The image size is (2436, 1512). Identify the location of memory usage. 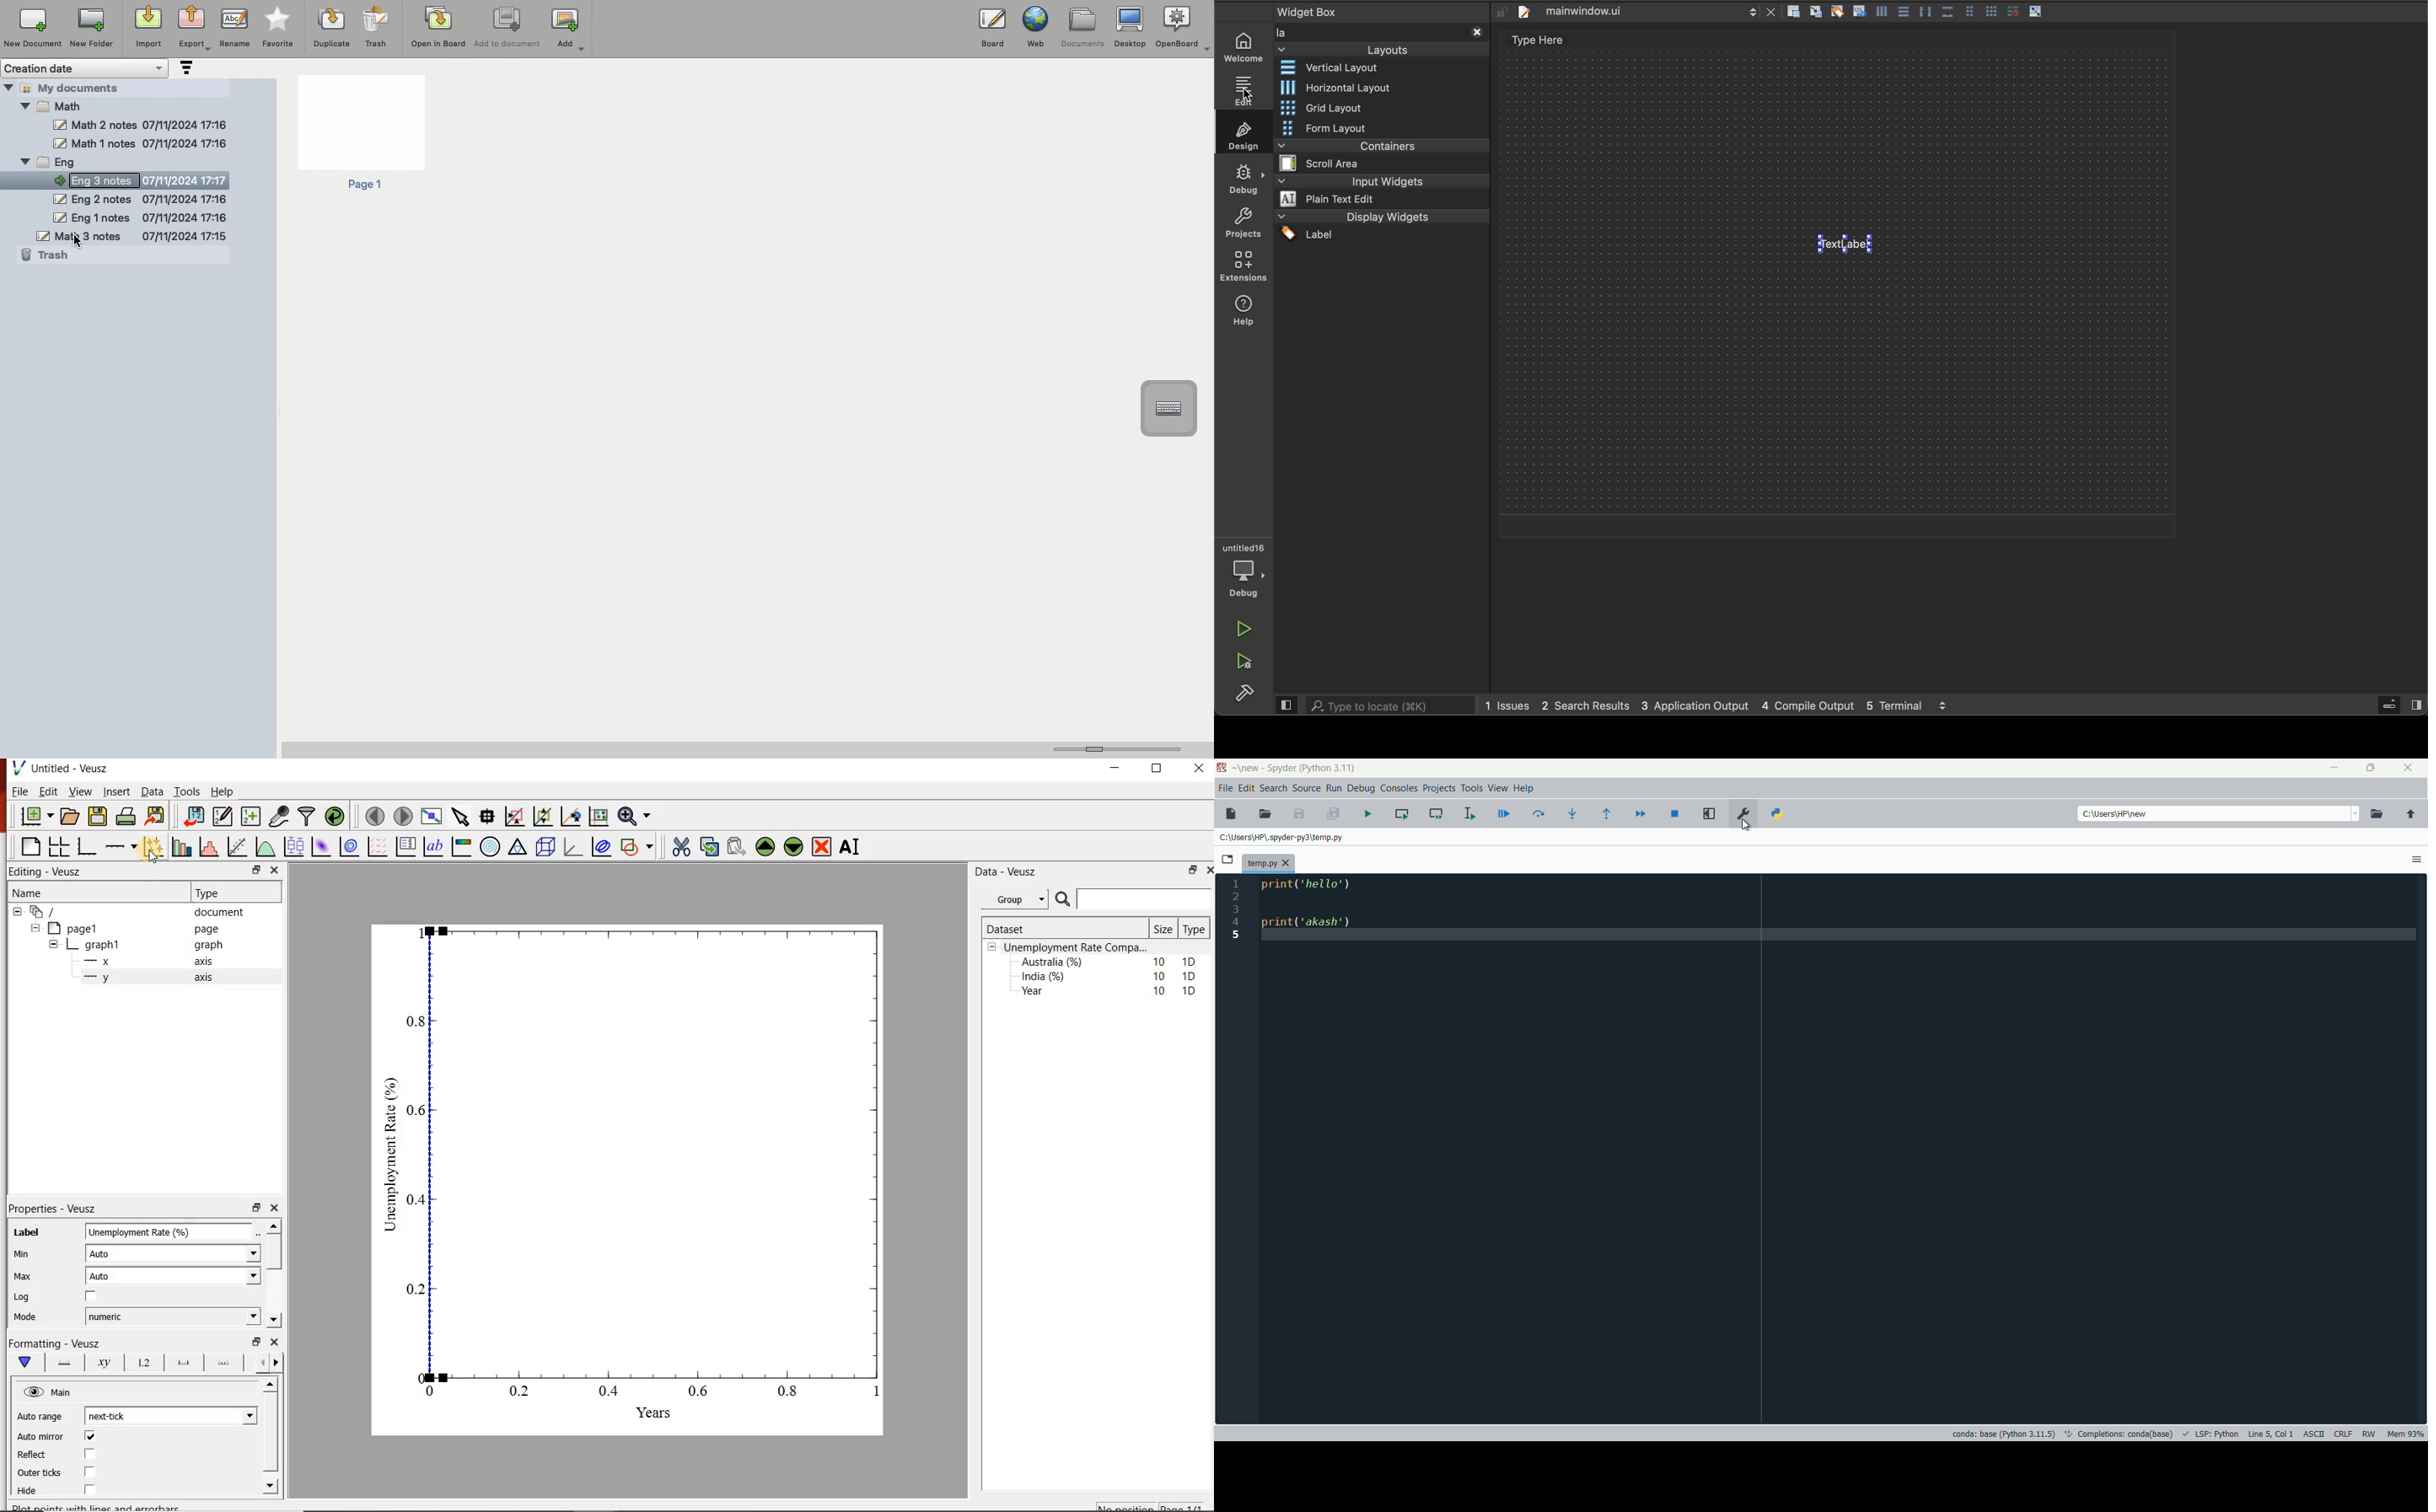
(2407, 1435).